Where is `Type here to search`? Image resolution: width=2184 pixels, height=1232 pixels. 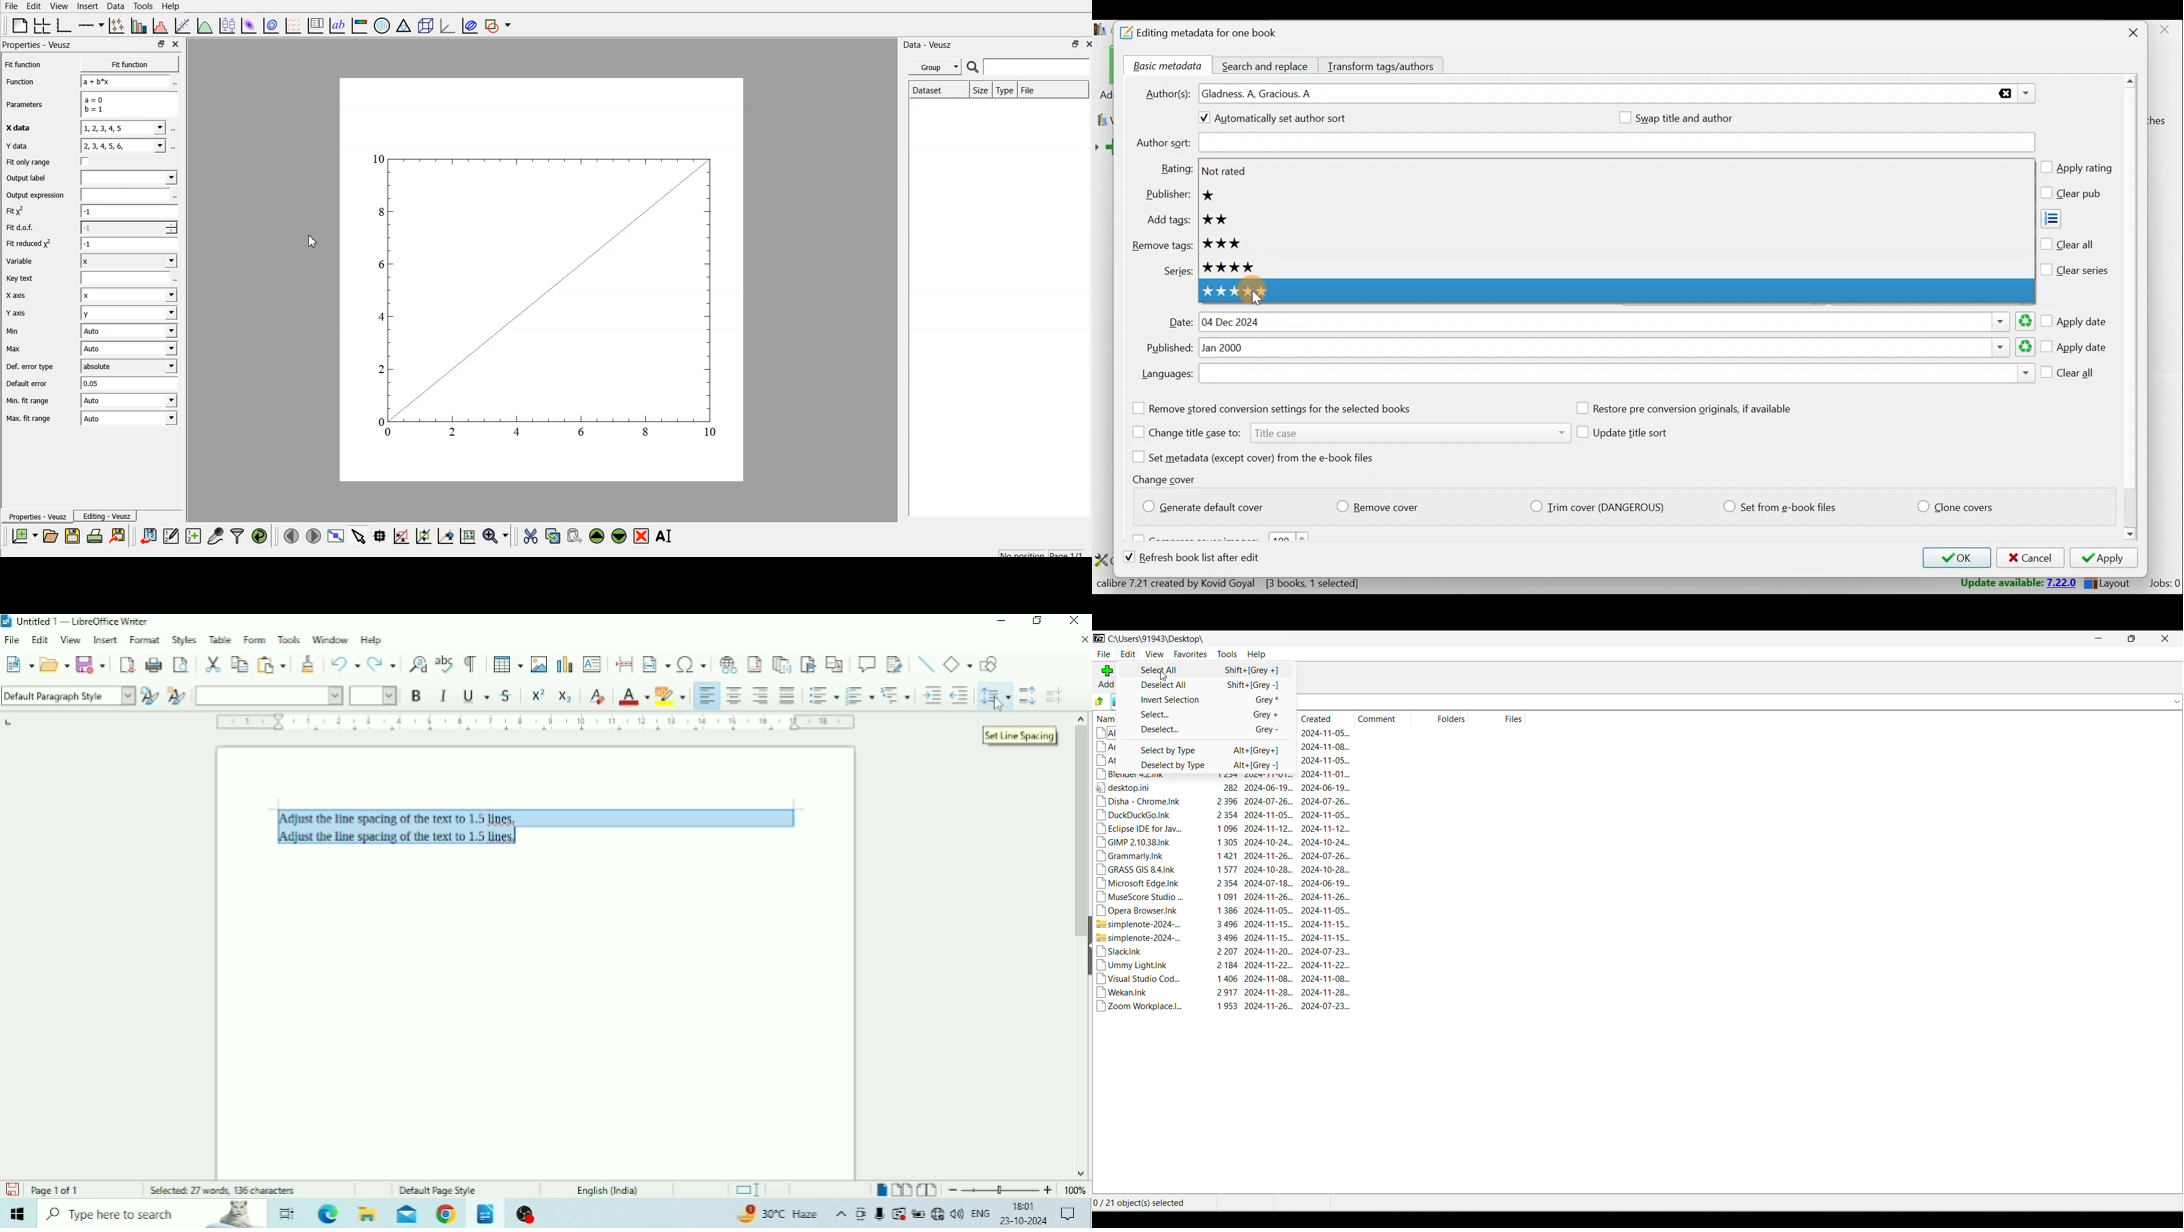
Type here to search is located at coordinates (152, 1214).